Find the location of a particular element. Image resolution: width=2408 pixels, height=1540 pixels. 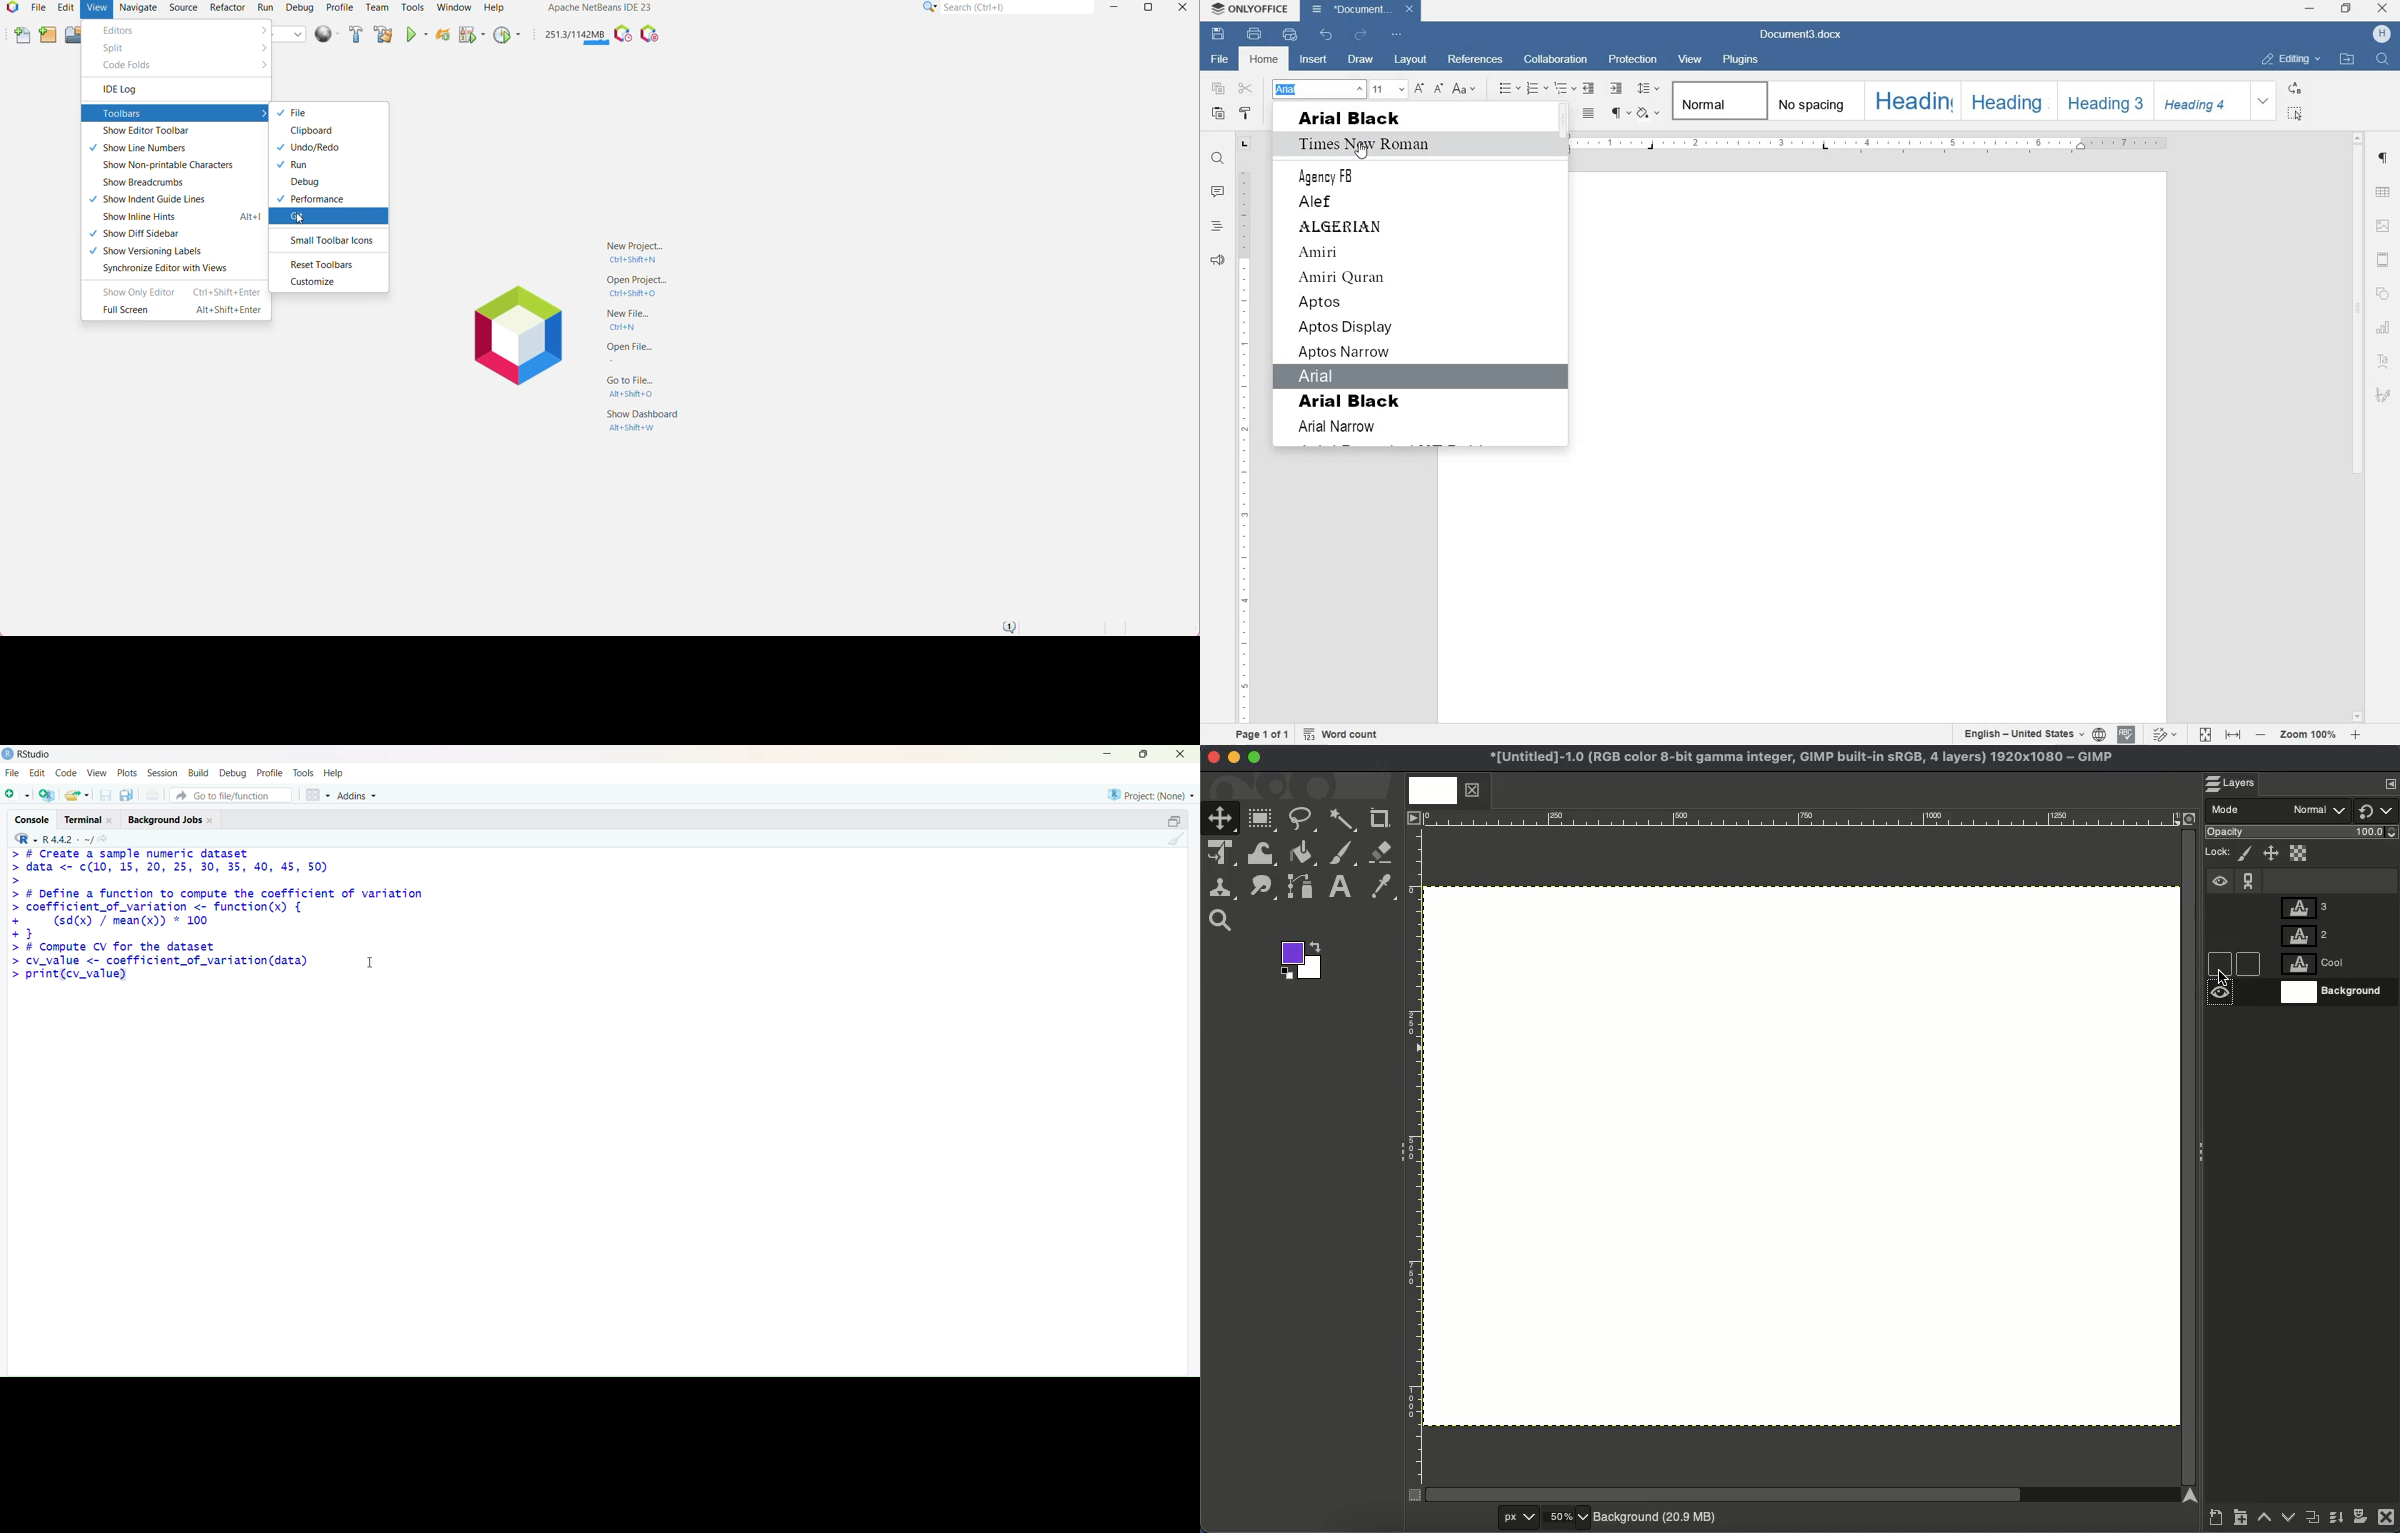

Performance is located at coordinates (318, 200).